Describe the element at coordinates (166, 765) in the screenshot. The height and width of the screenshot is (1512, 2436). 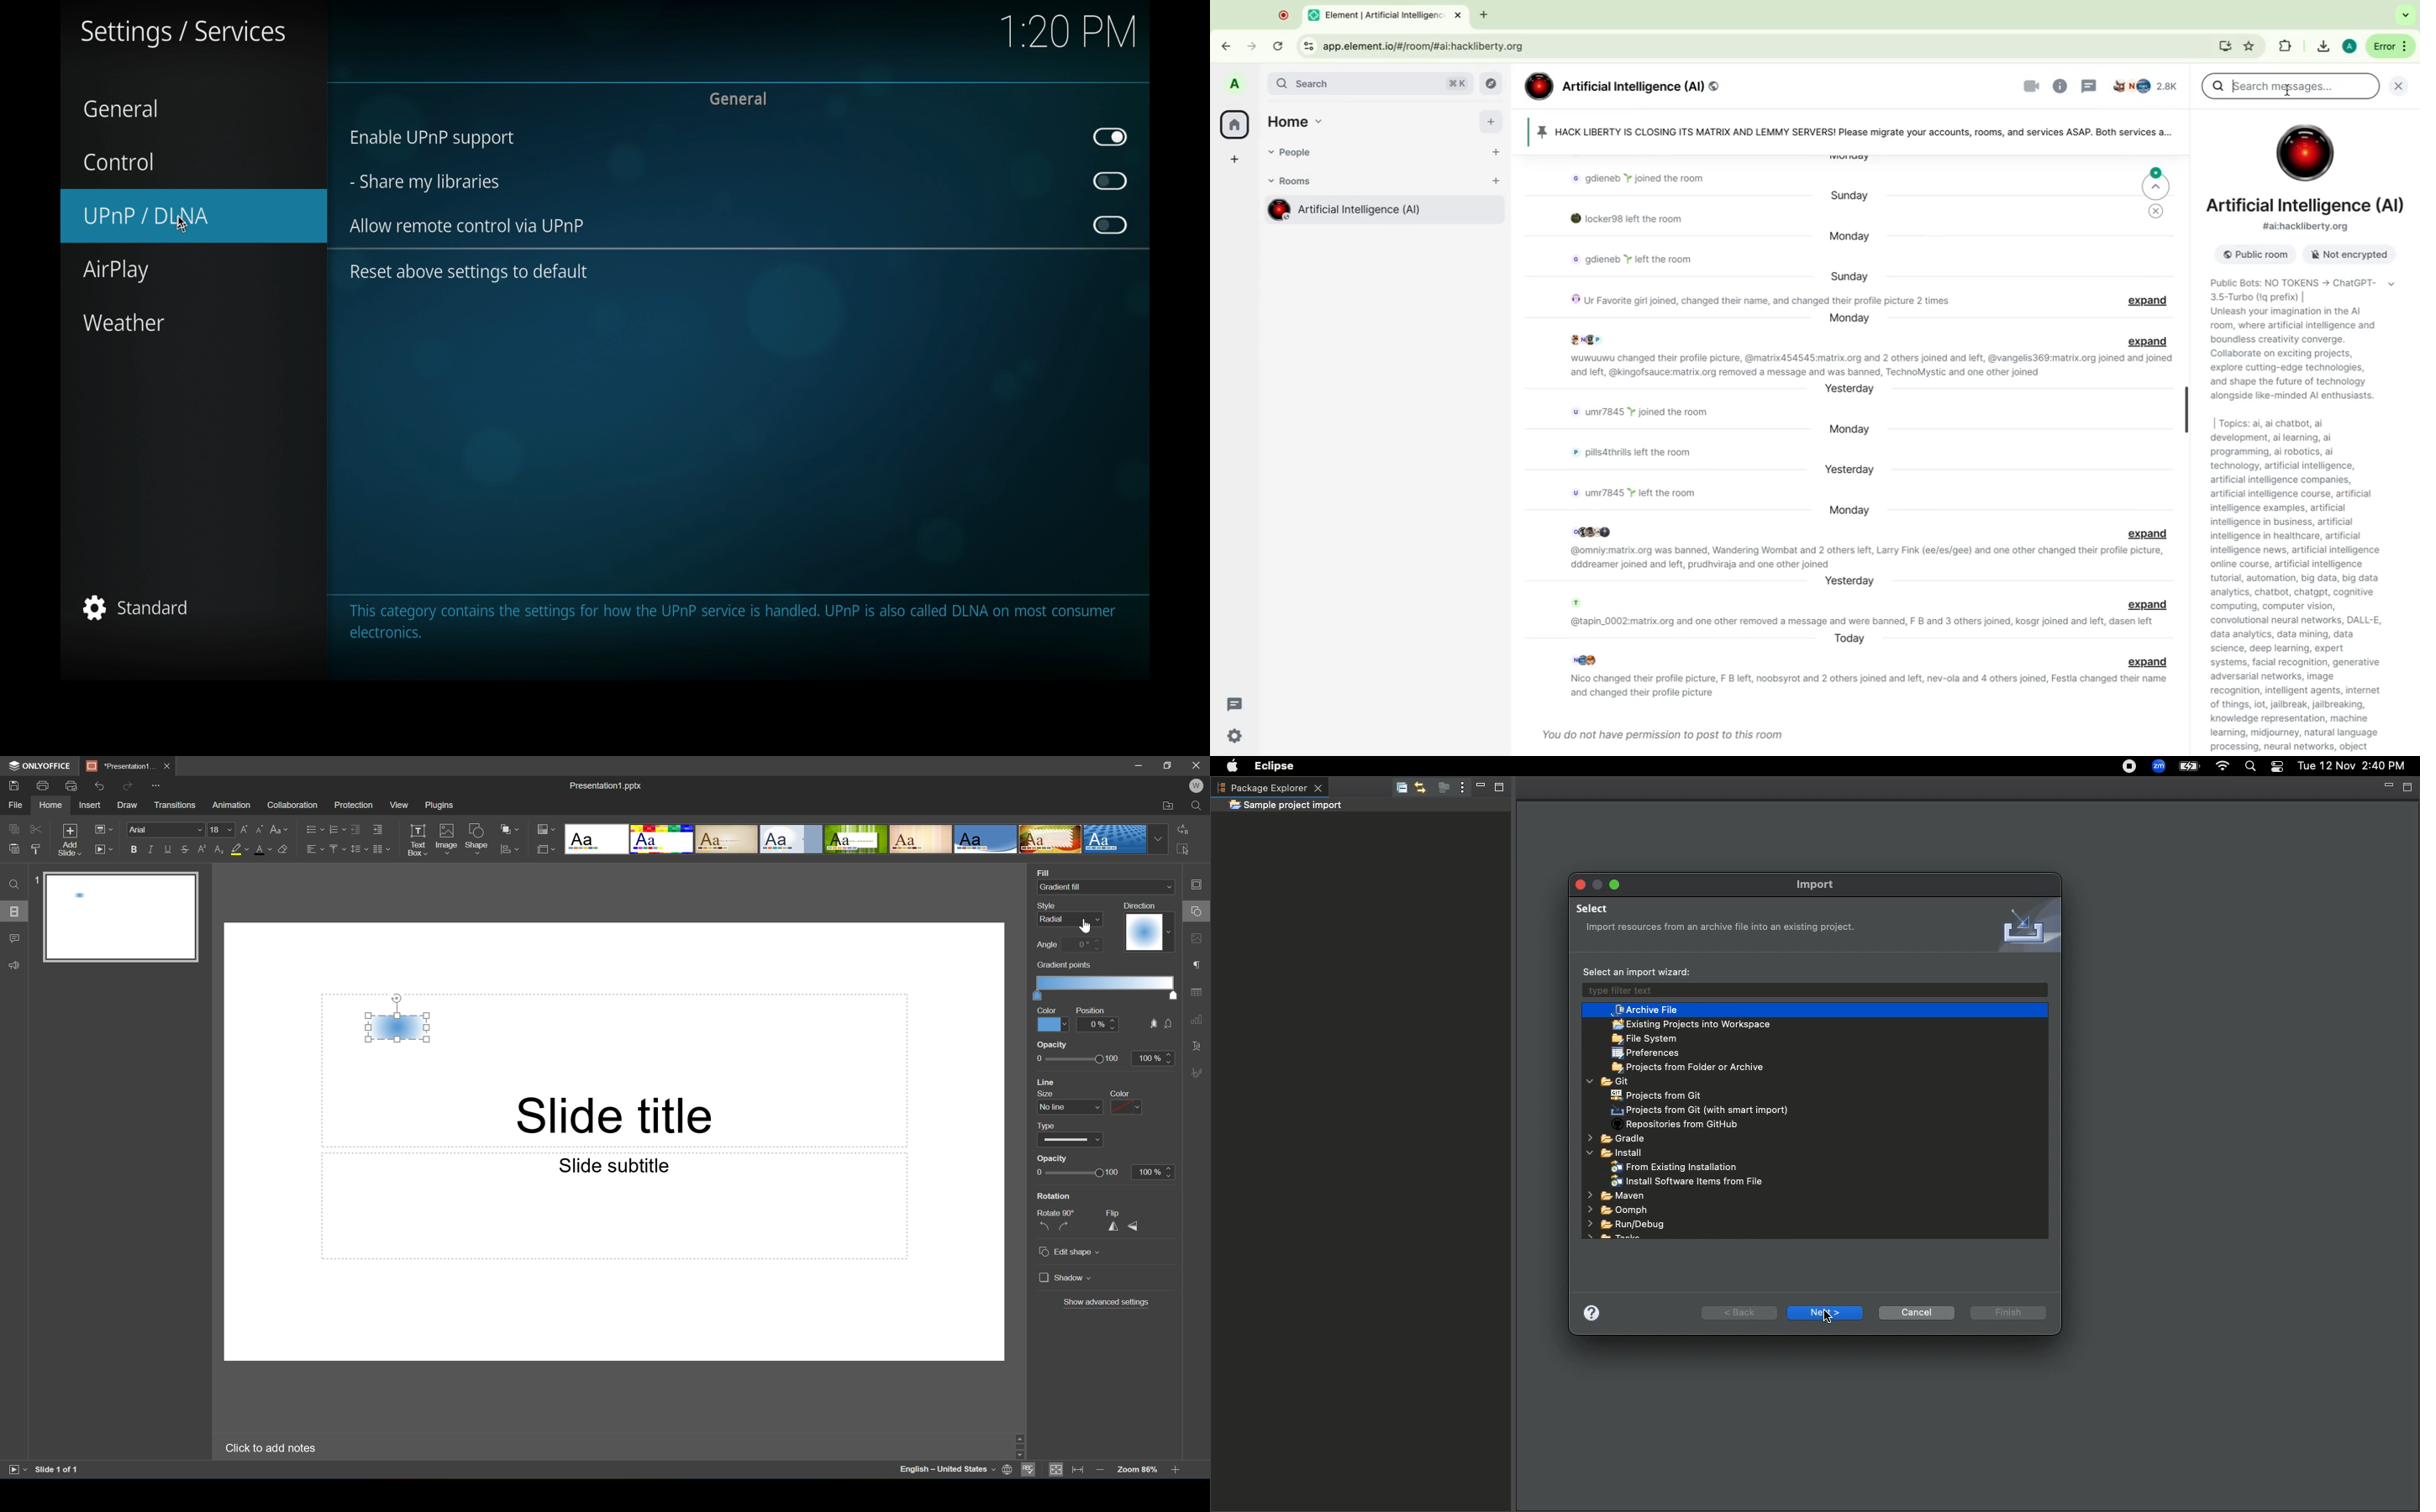
I see `Close` at that location.